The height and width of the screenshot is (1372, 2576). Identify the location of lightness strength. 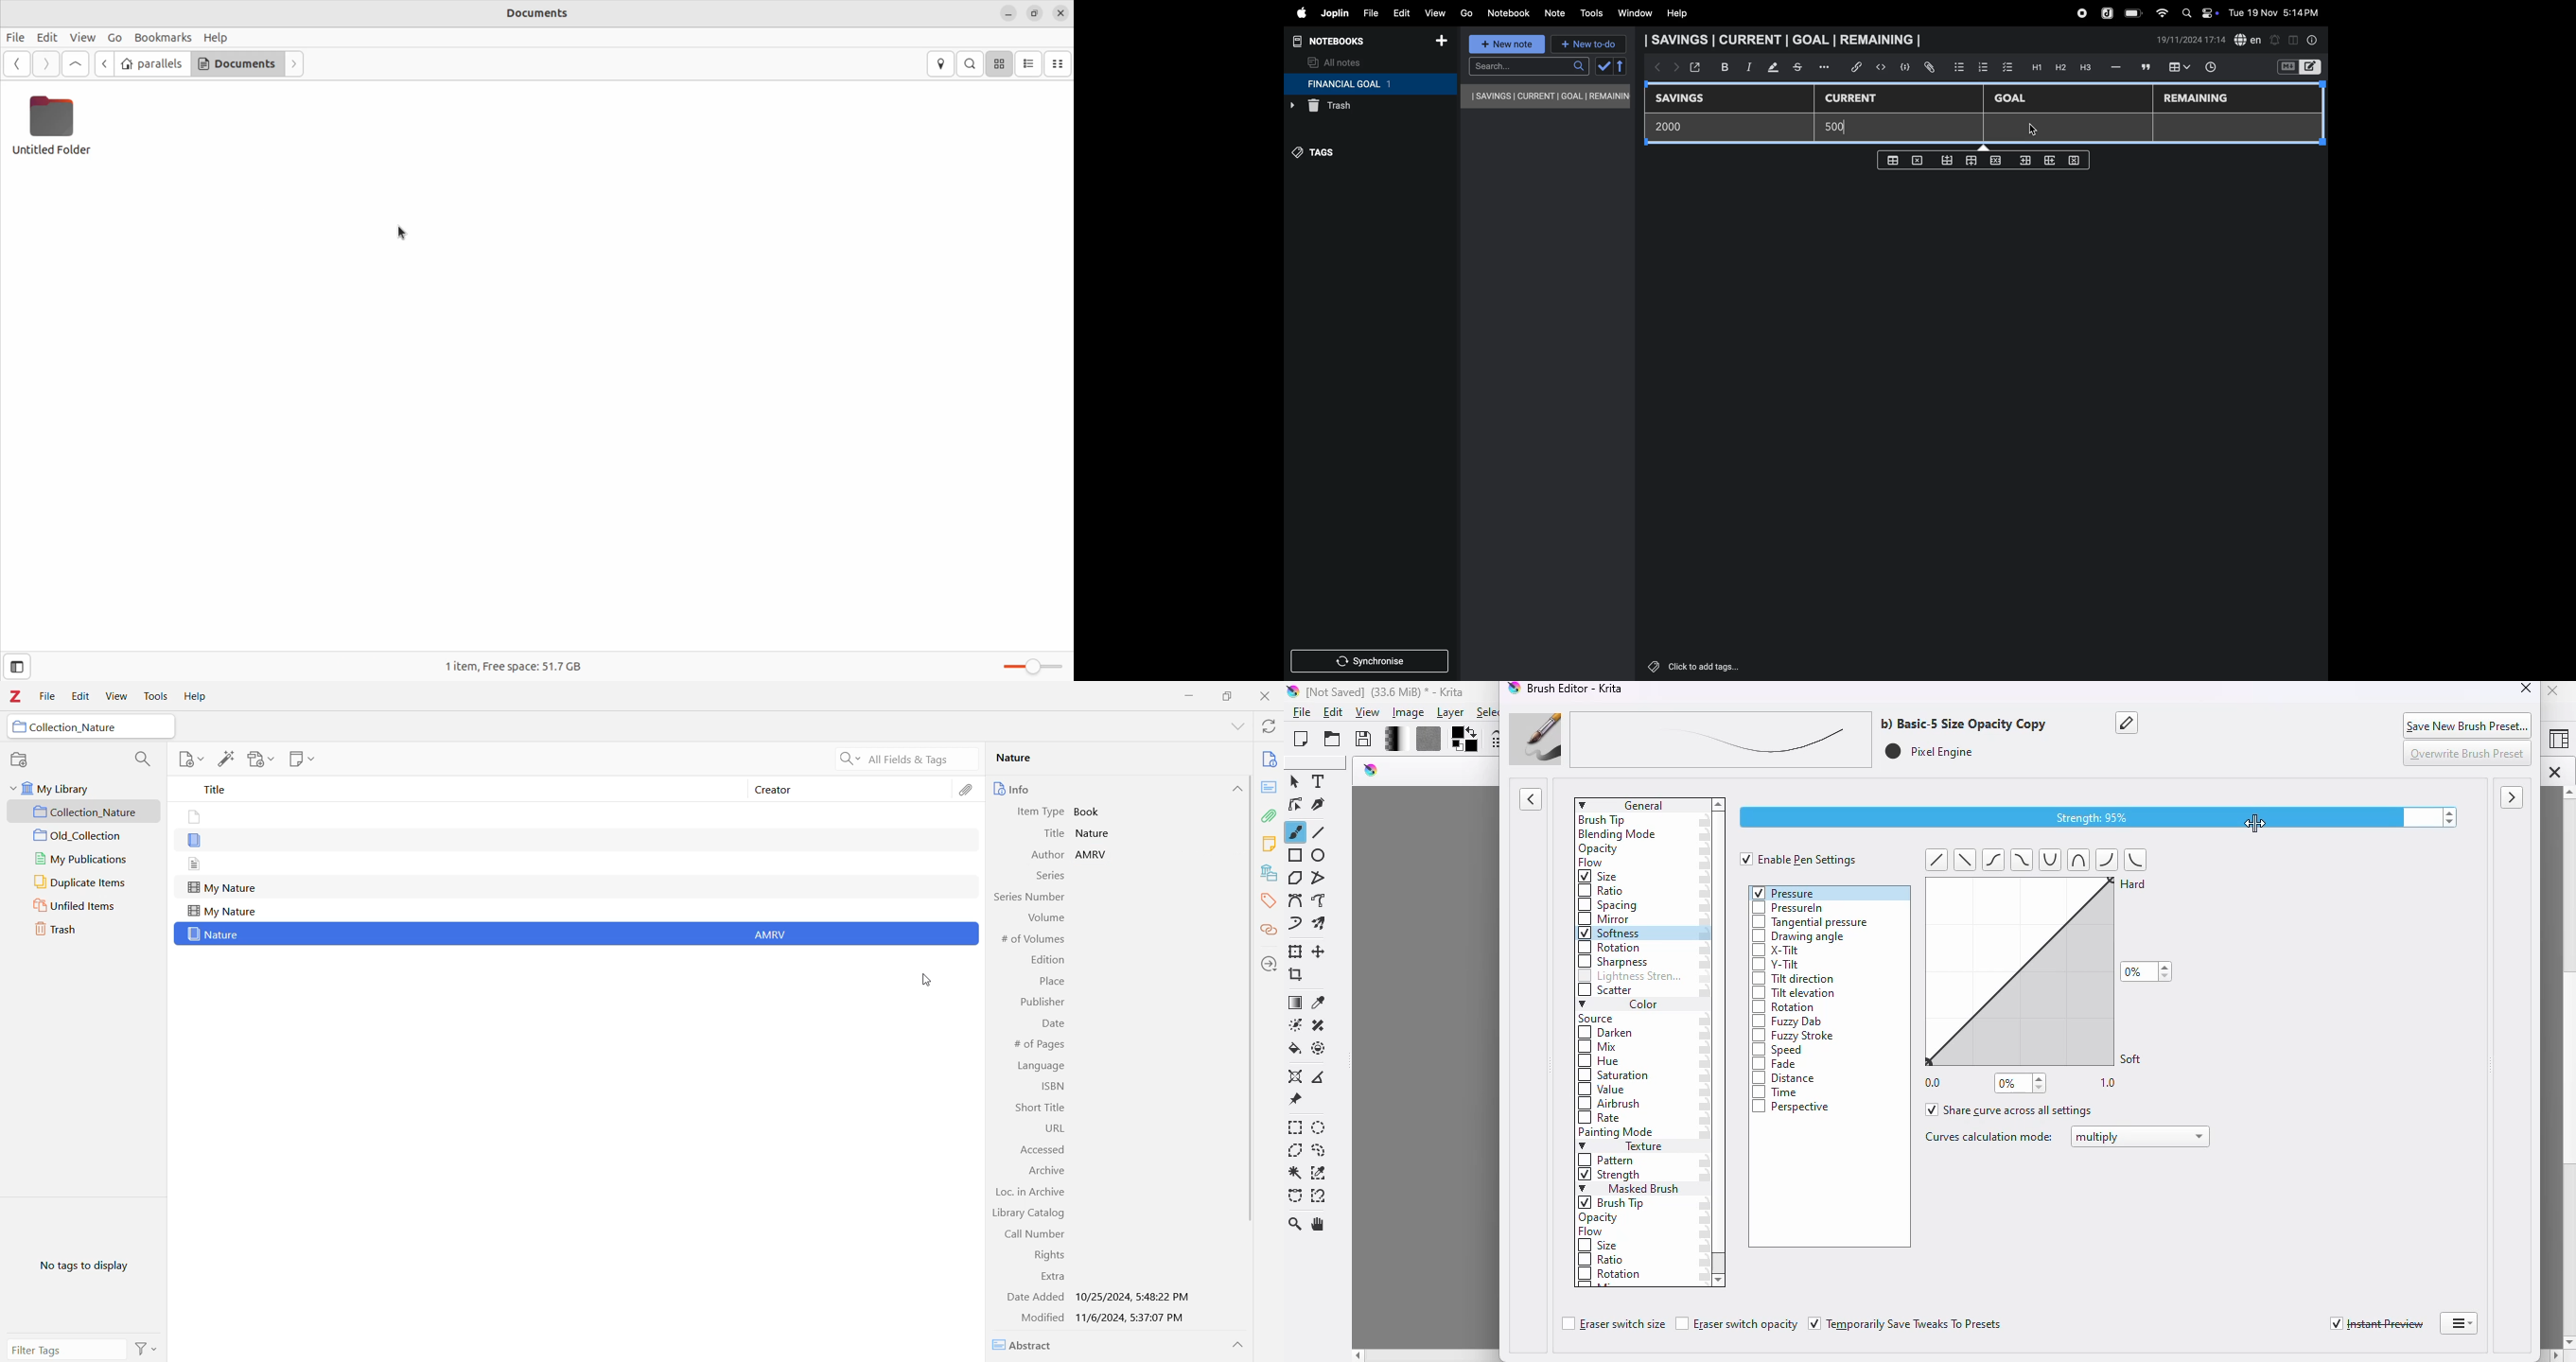
(1630, 977).